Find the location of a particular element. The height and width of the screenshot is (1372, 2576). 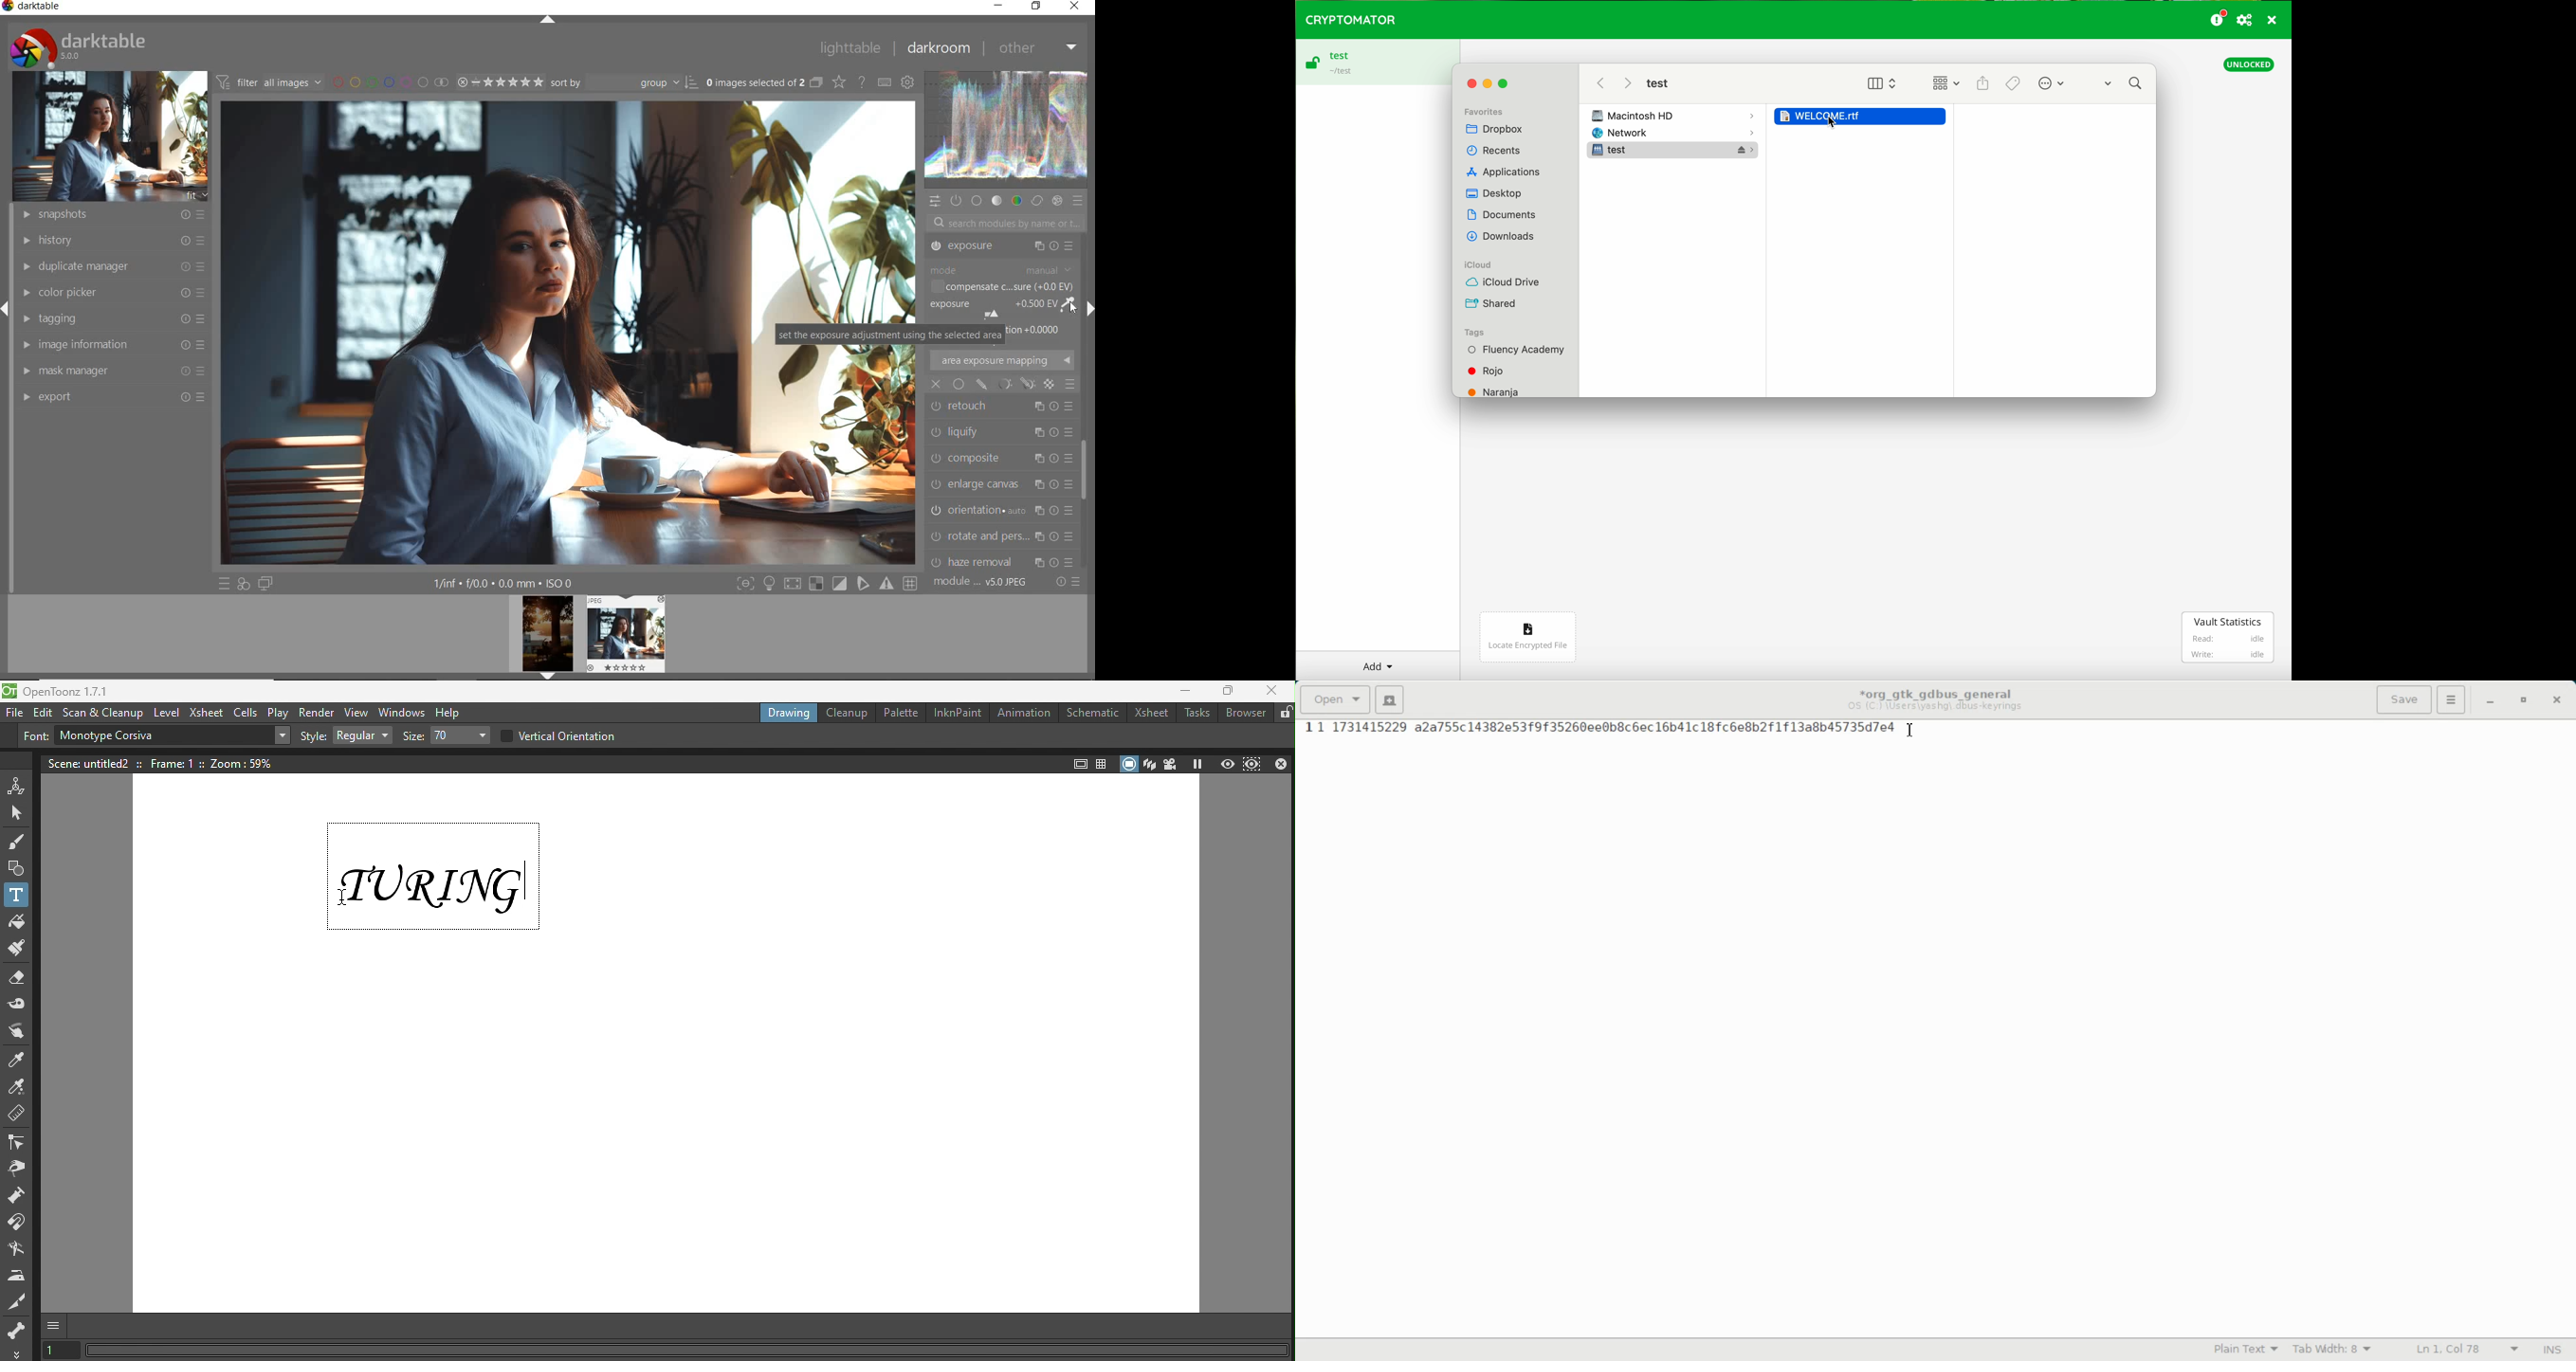

uniformly is located at coordinates (959, 385).